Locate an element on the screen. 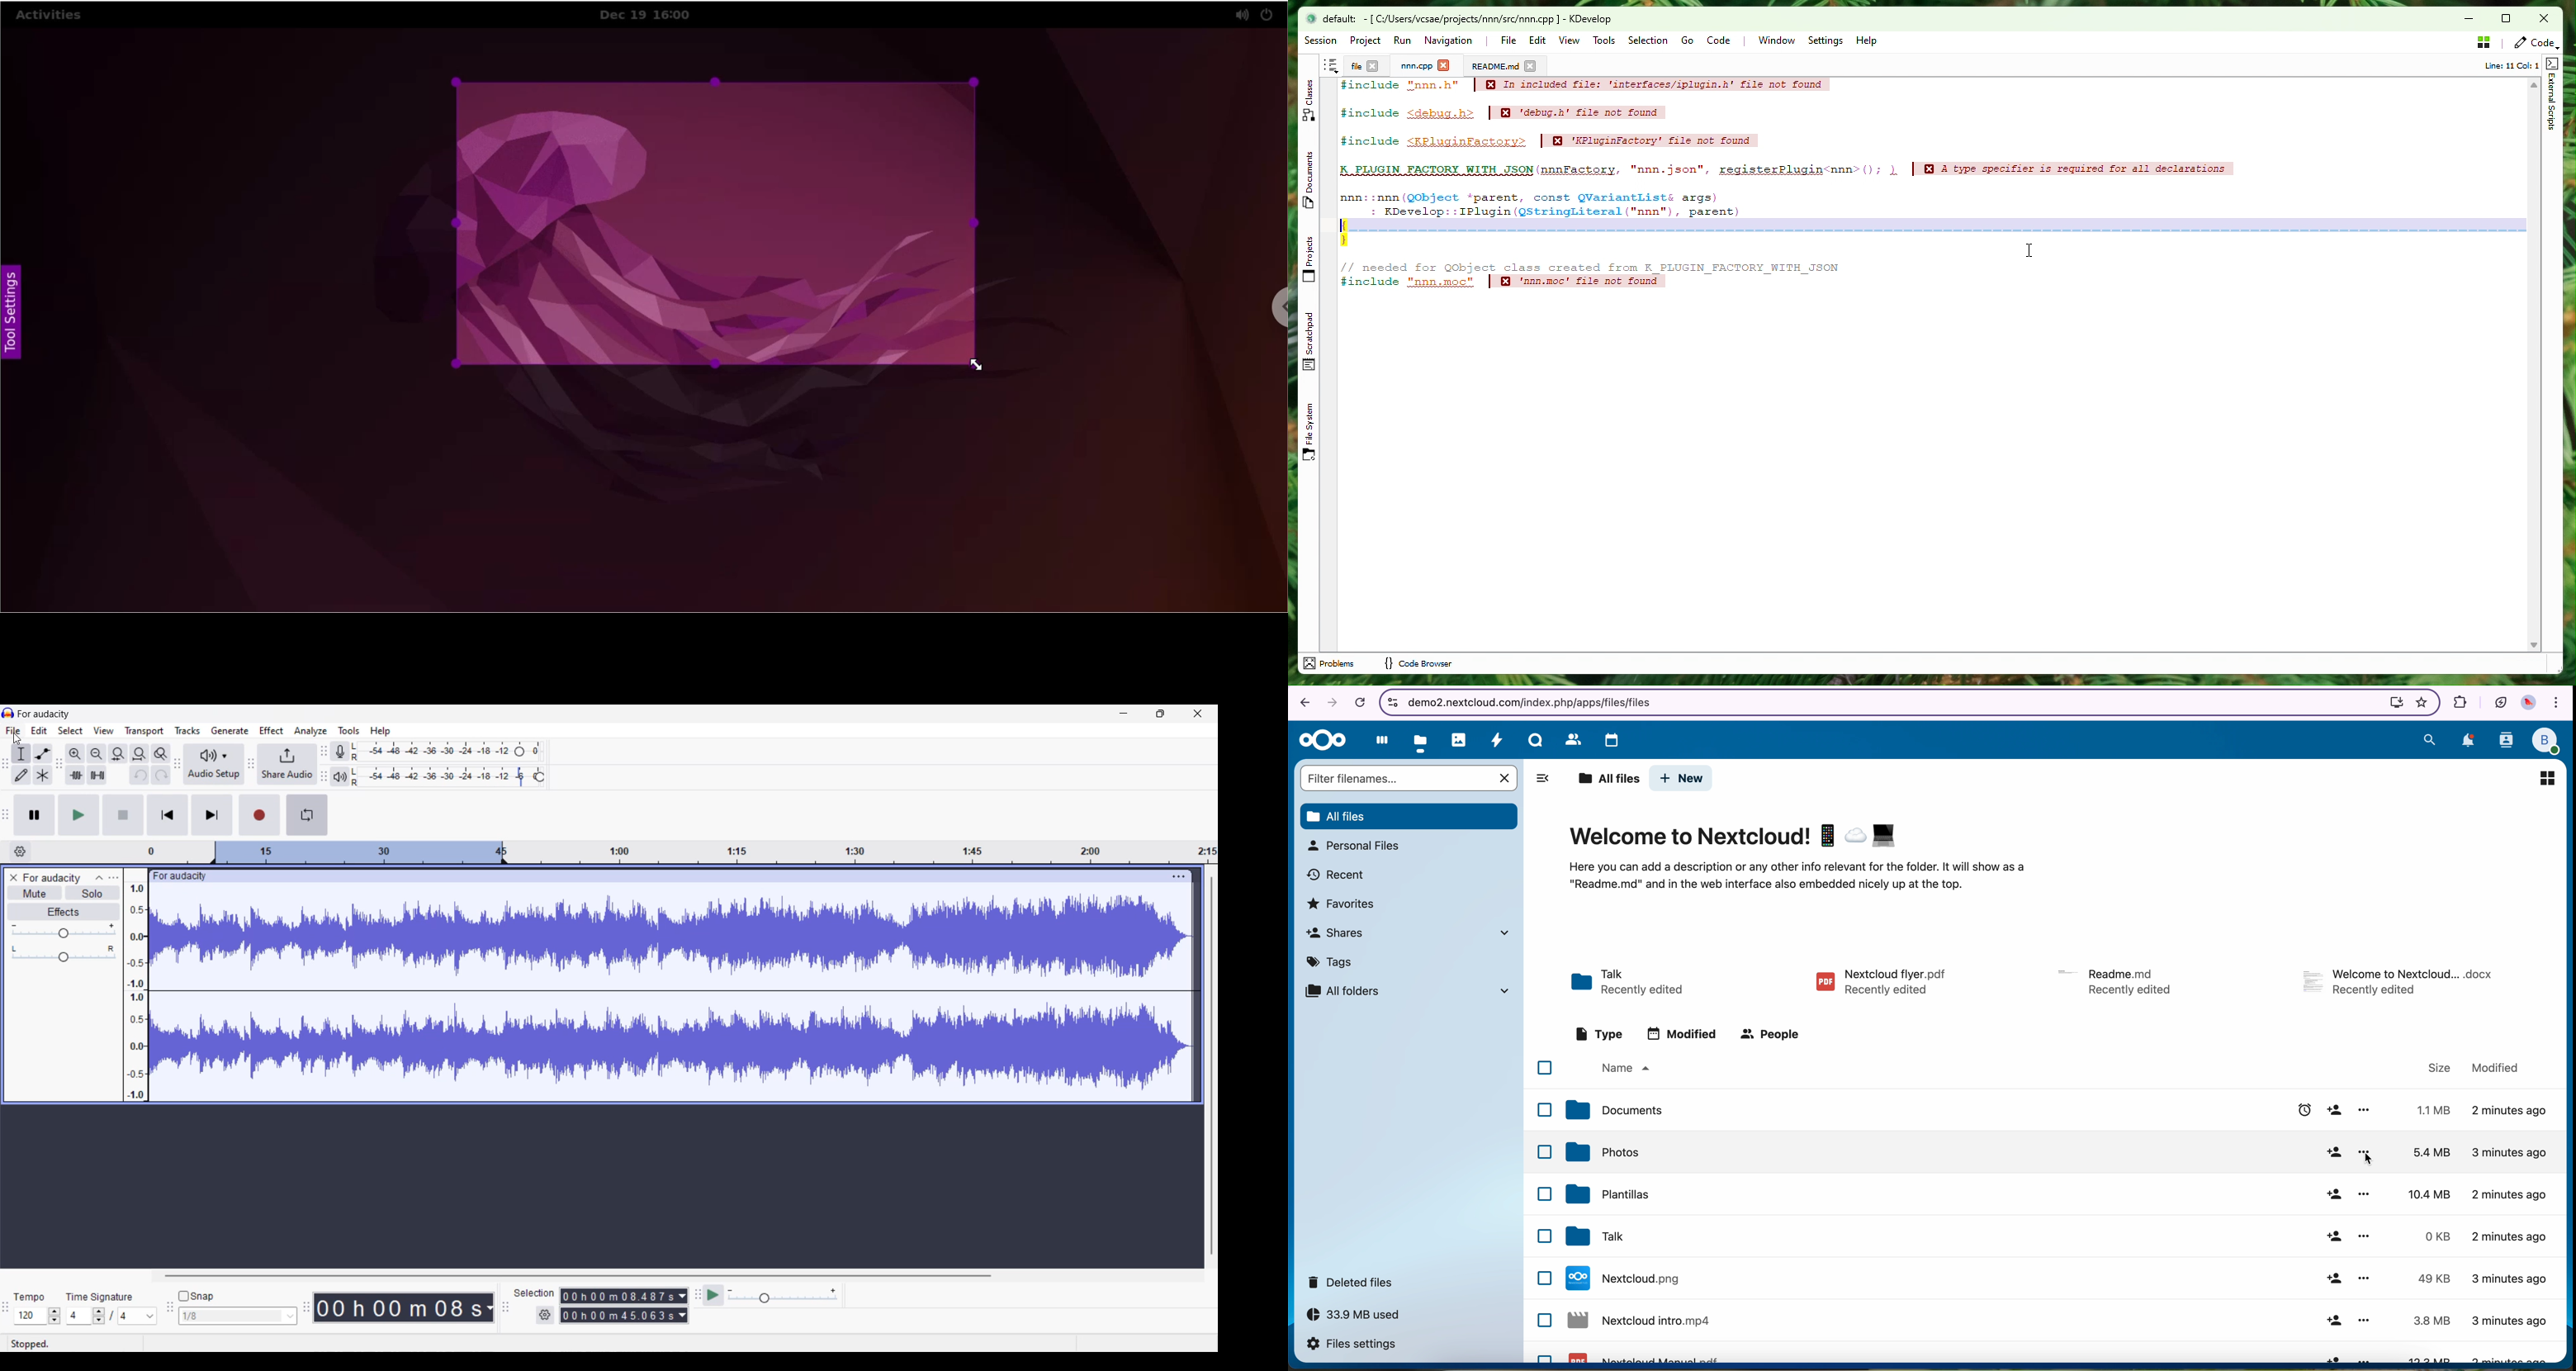 The width and height of the screenshot is (2576, 1372). 2 minutes ago is located at coordinates (2510, 1240).